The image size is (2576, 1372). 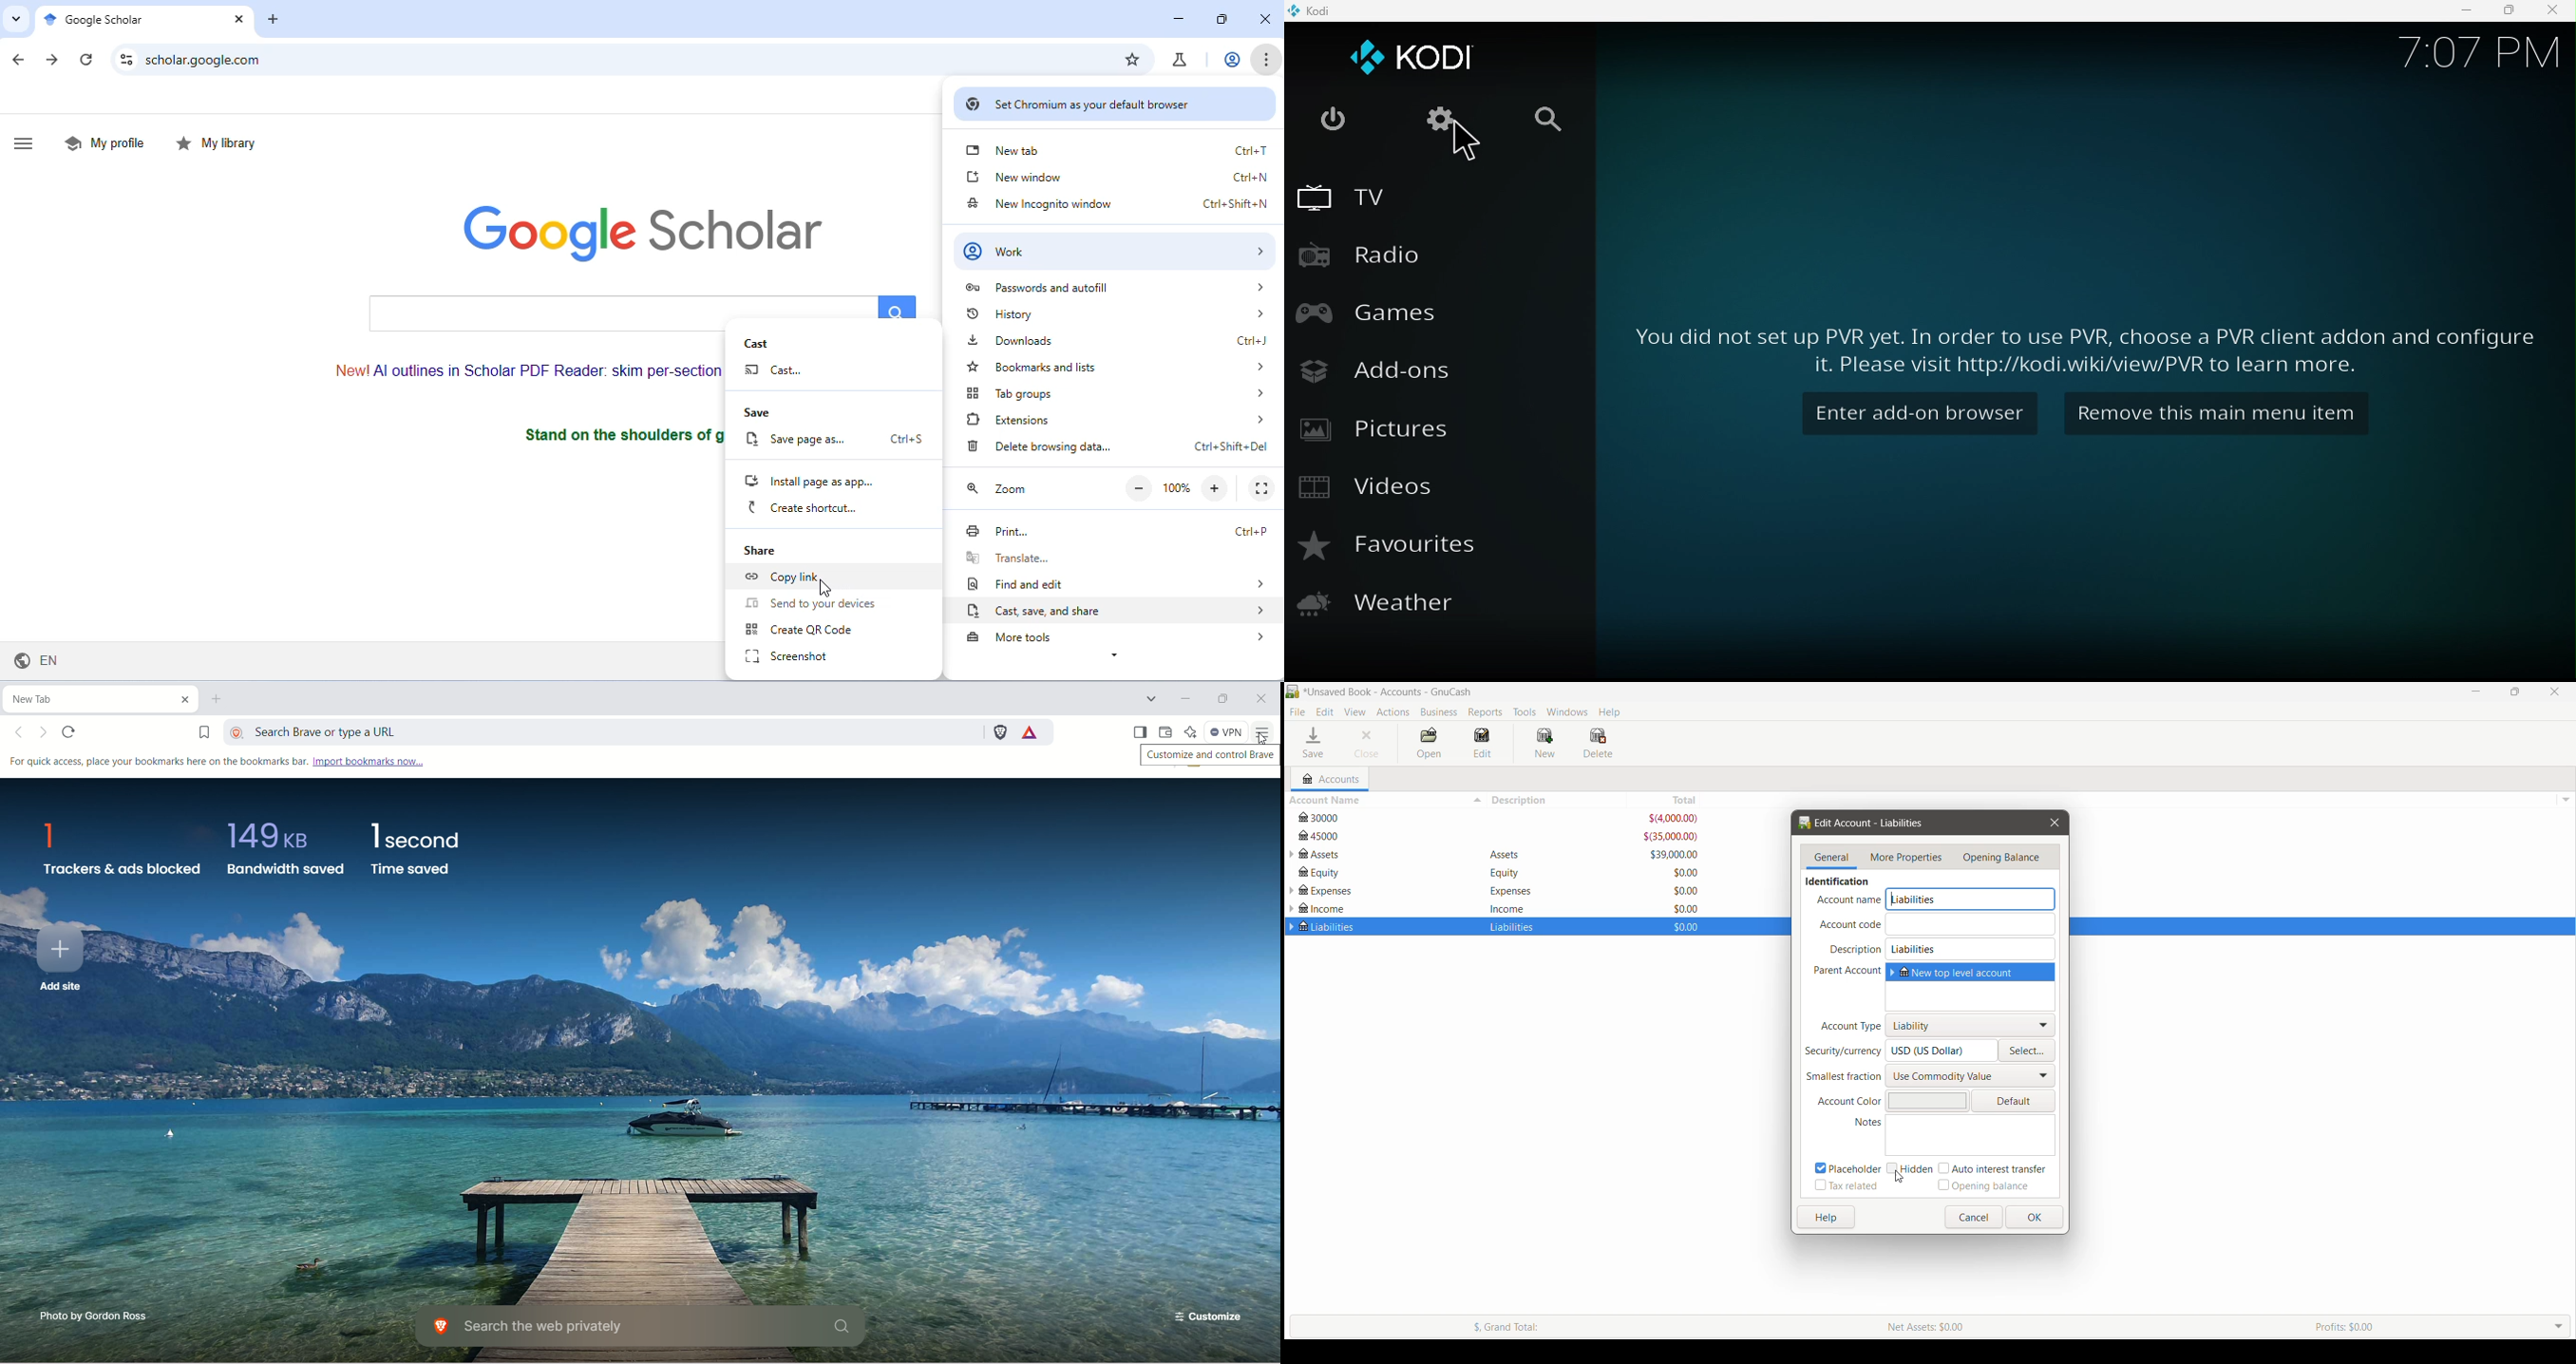 What do you see at coordinates (1343, 195) in the screenshot?
I see `TV` at bounding box center [1343, 195].